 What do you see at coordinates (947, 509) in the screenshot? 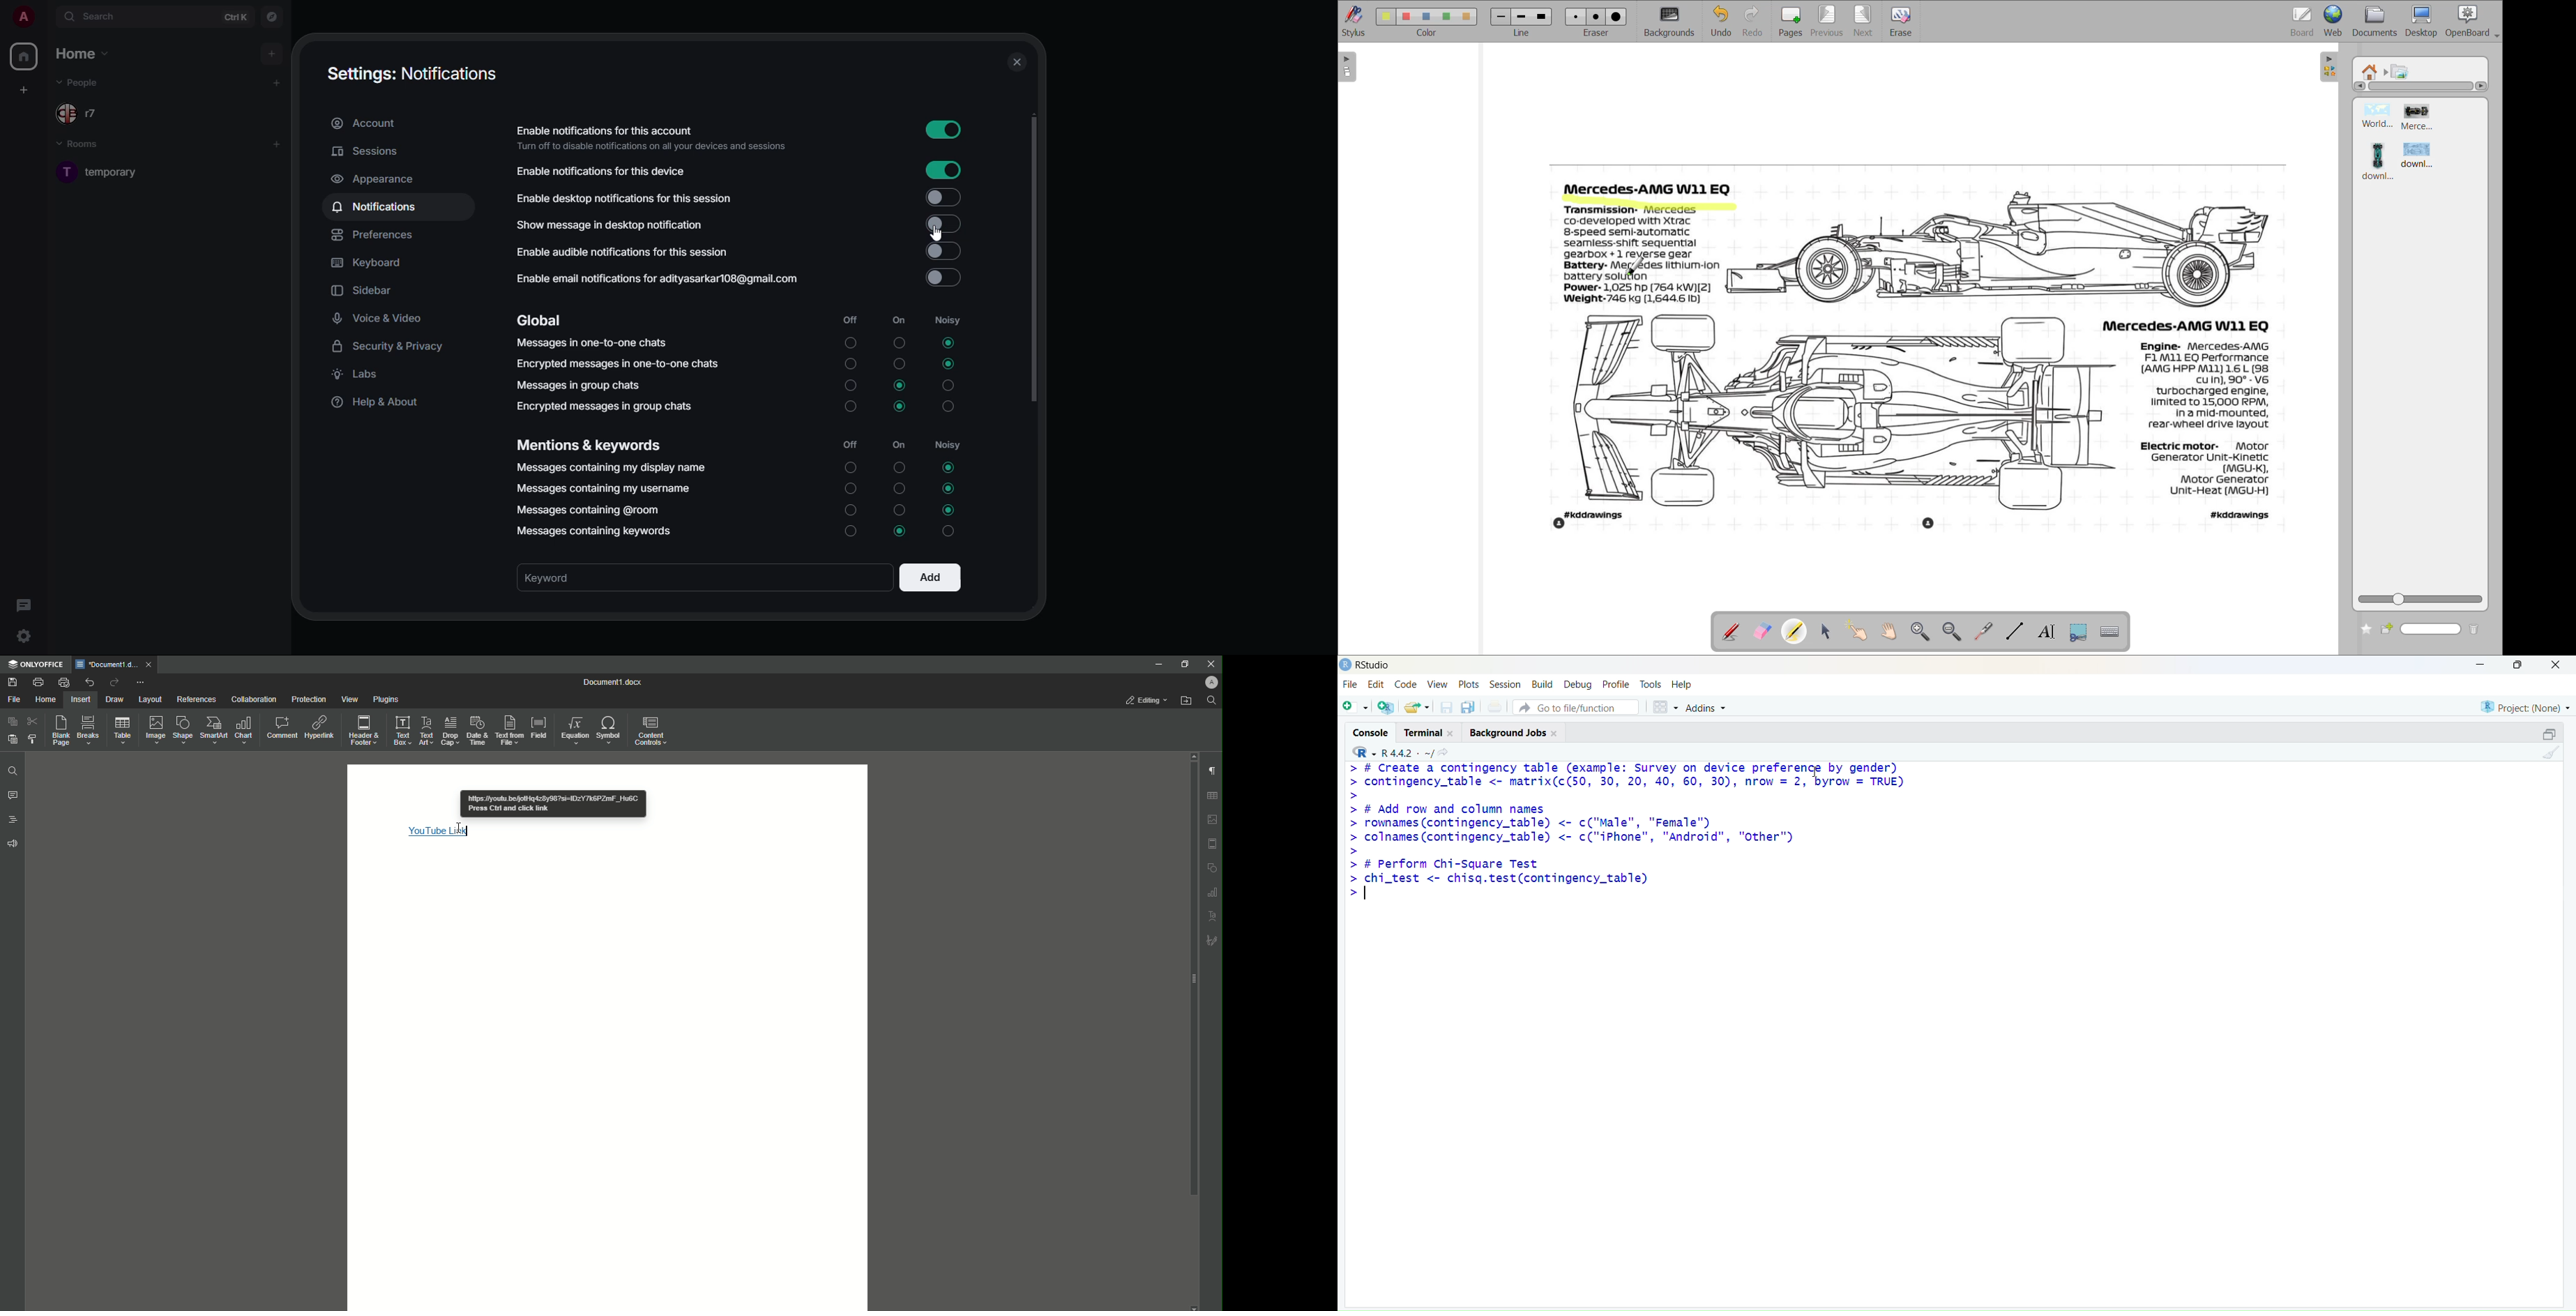
I see `selected` at bounding box center [947, 509].